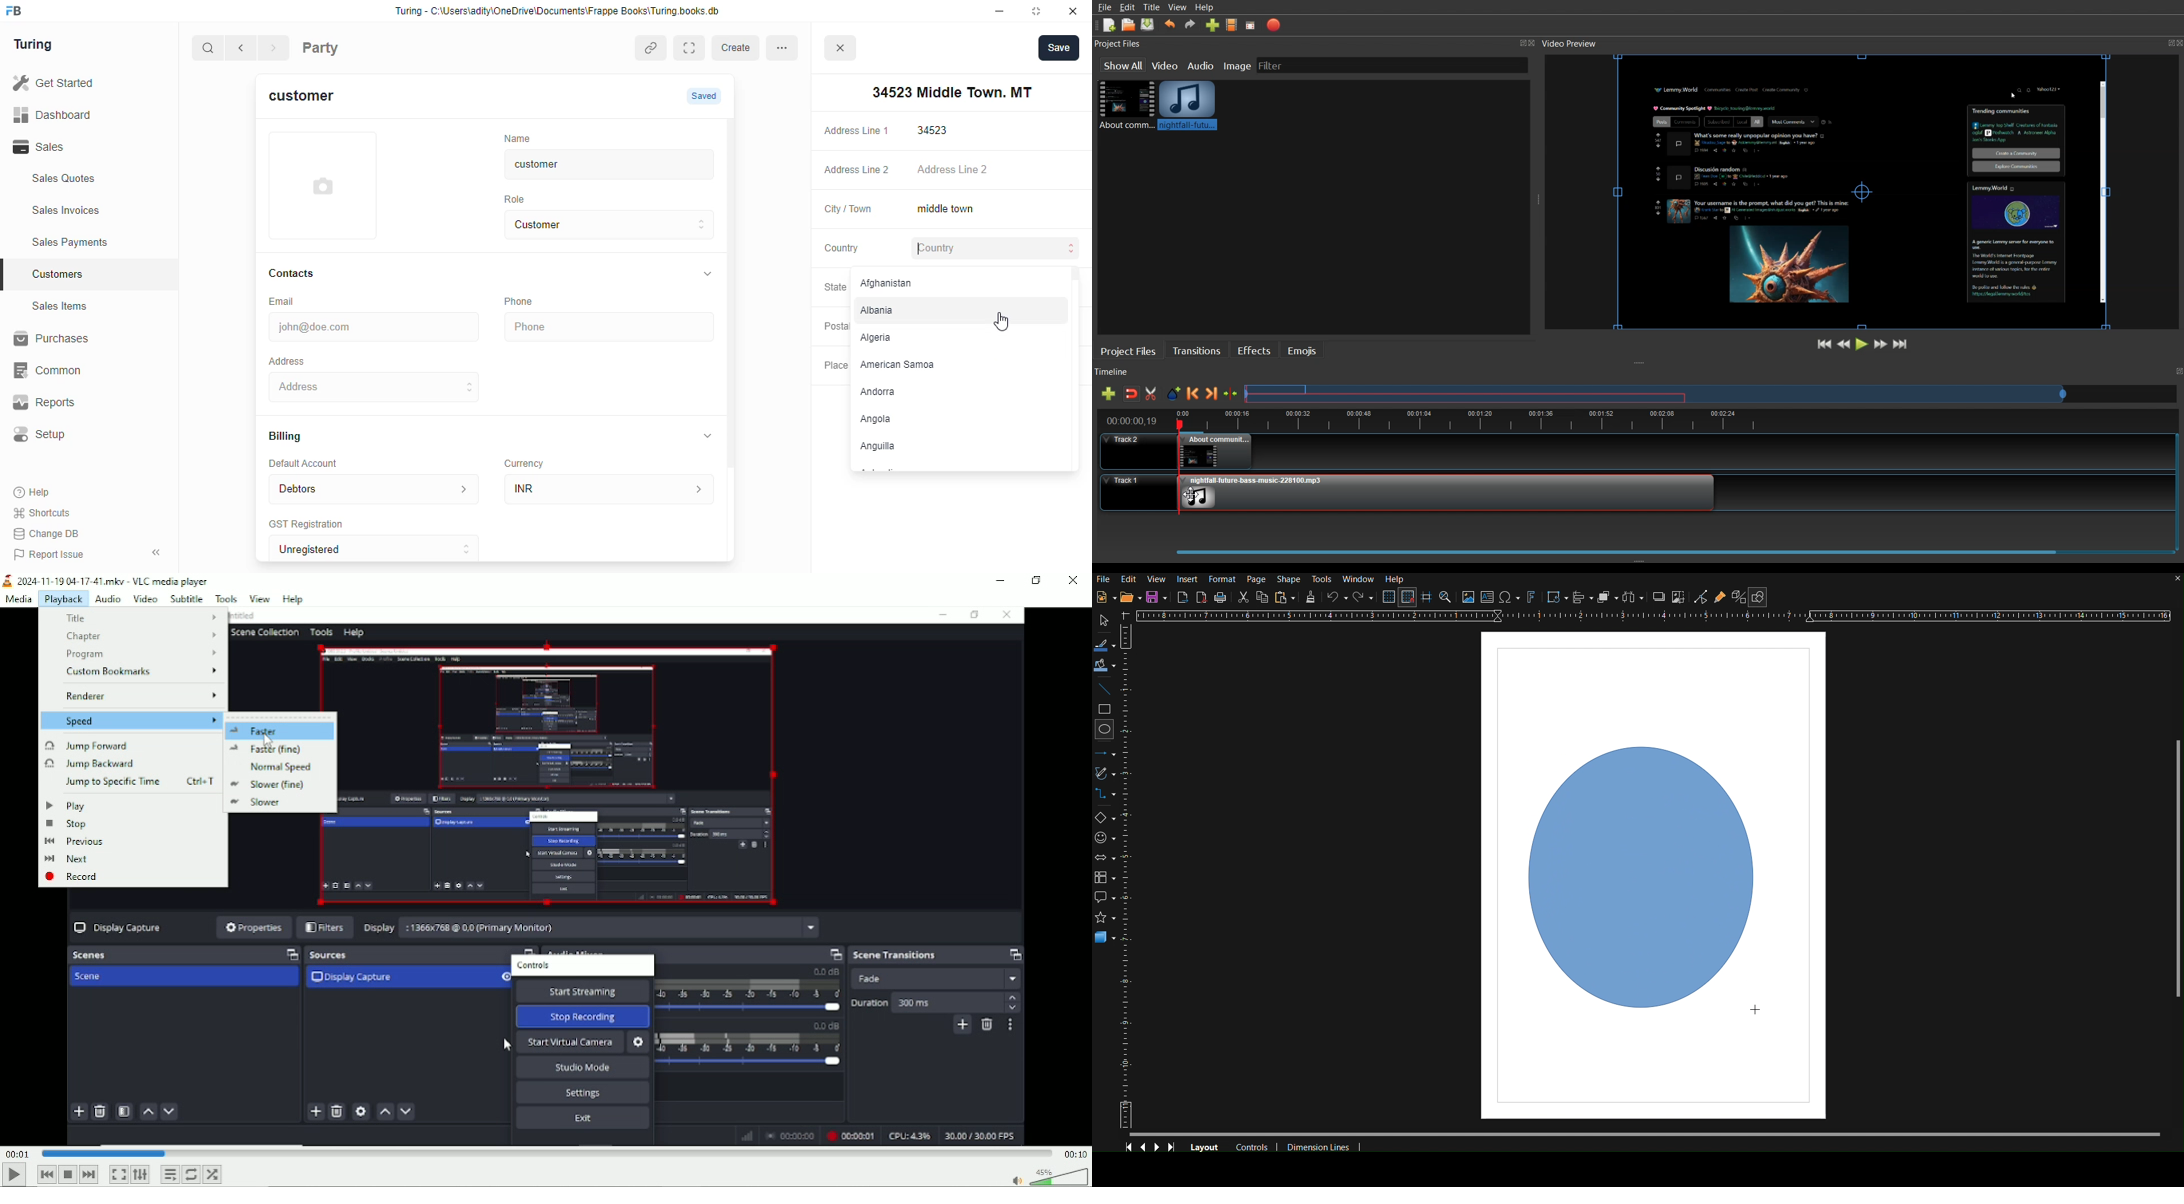 The image size is (2184, 1204). I want to click on total duration, so click(1074, 1152).